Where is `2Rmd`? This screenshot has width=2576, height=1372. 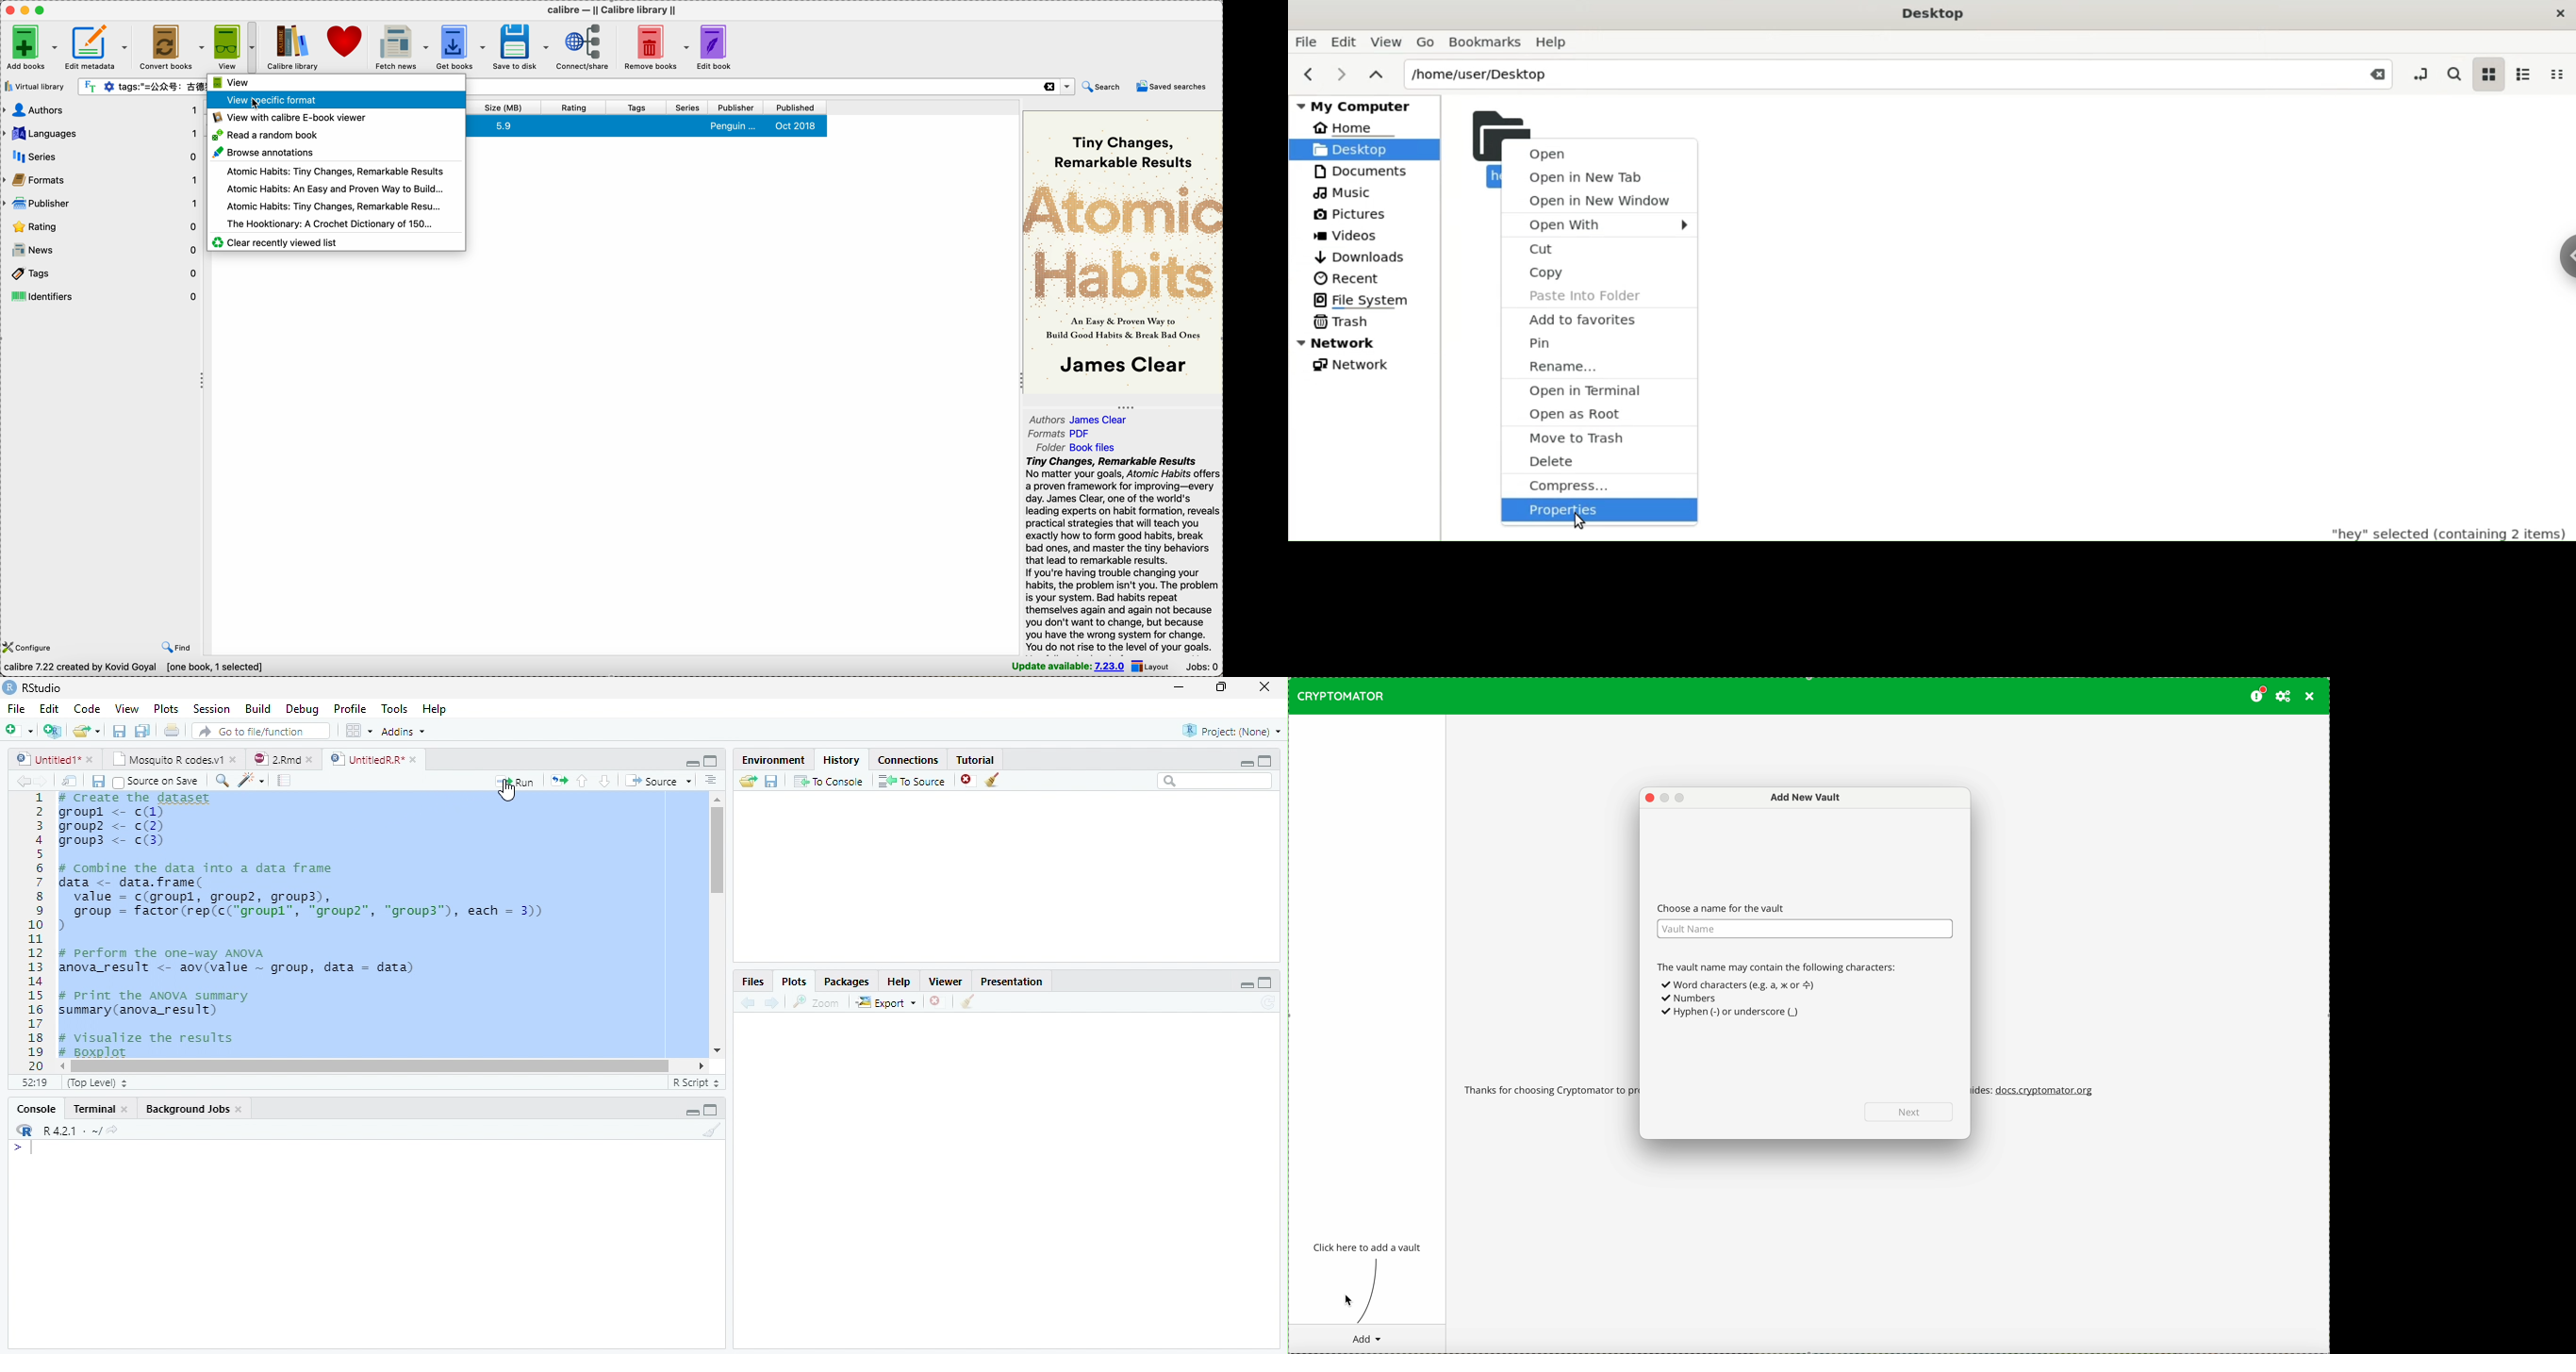
2Rmd is located at coordinates (282, 757).